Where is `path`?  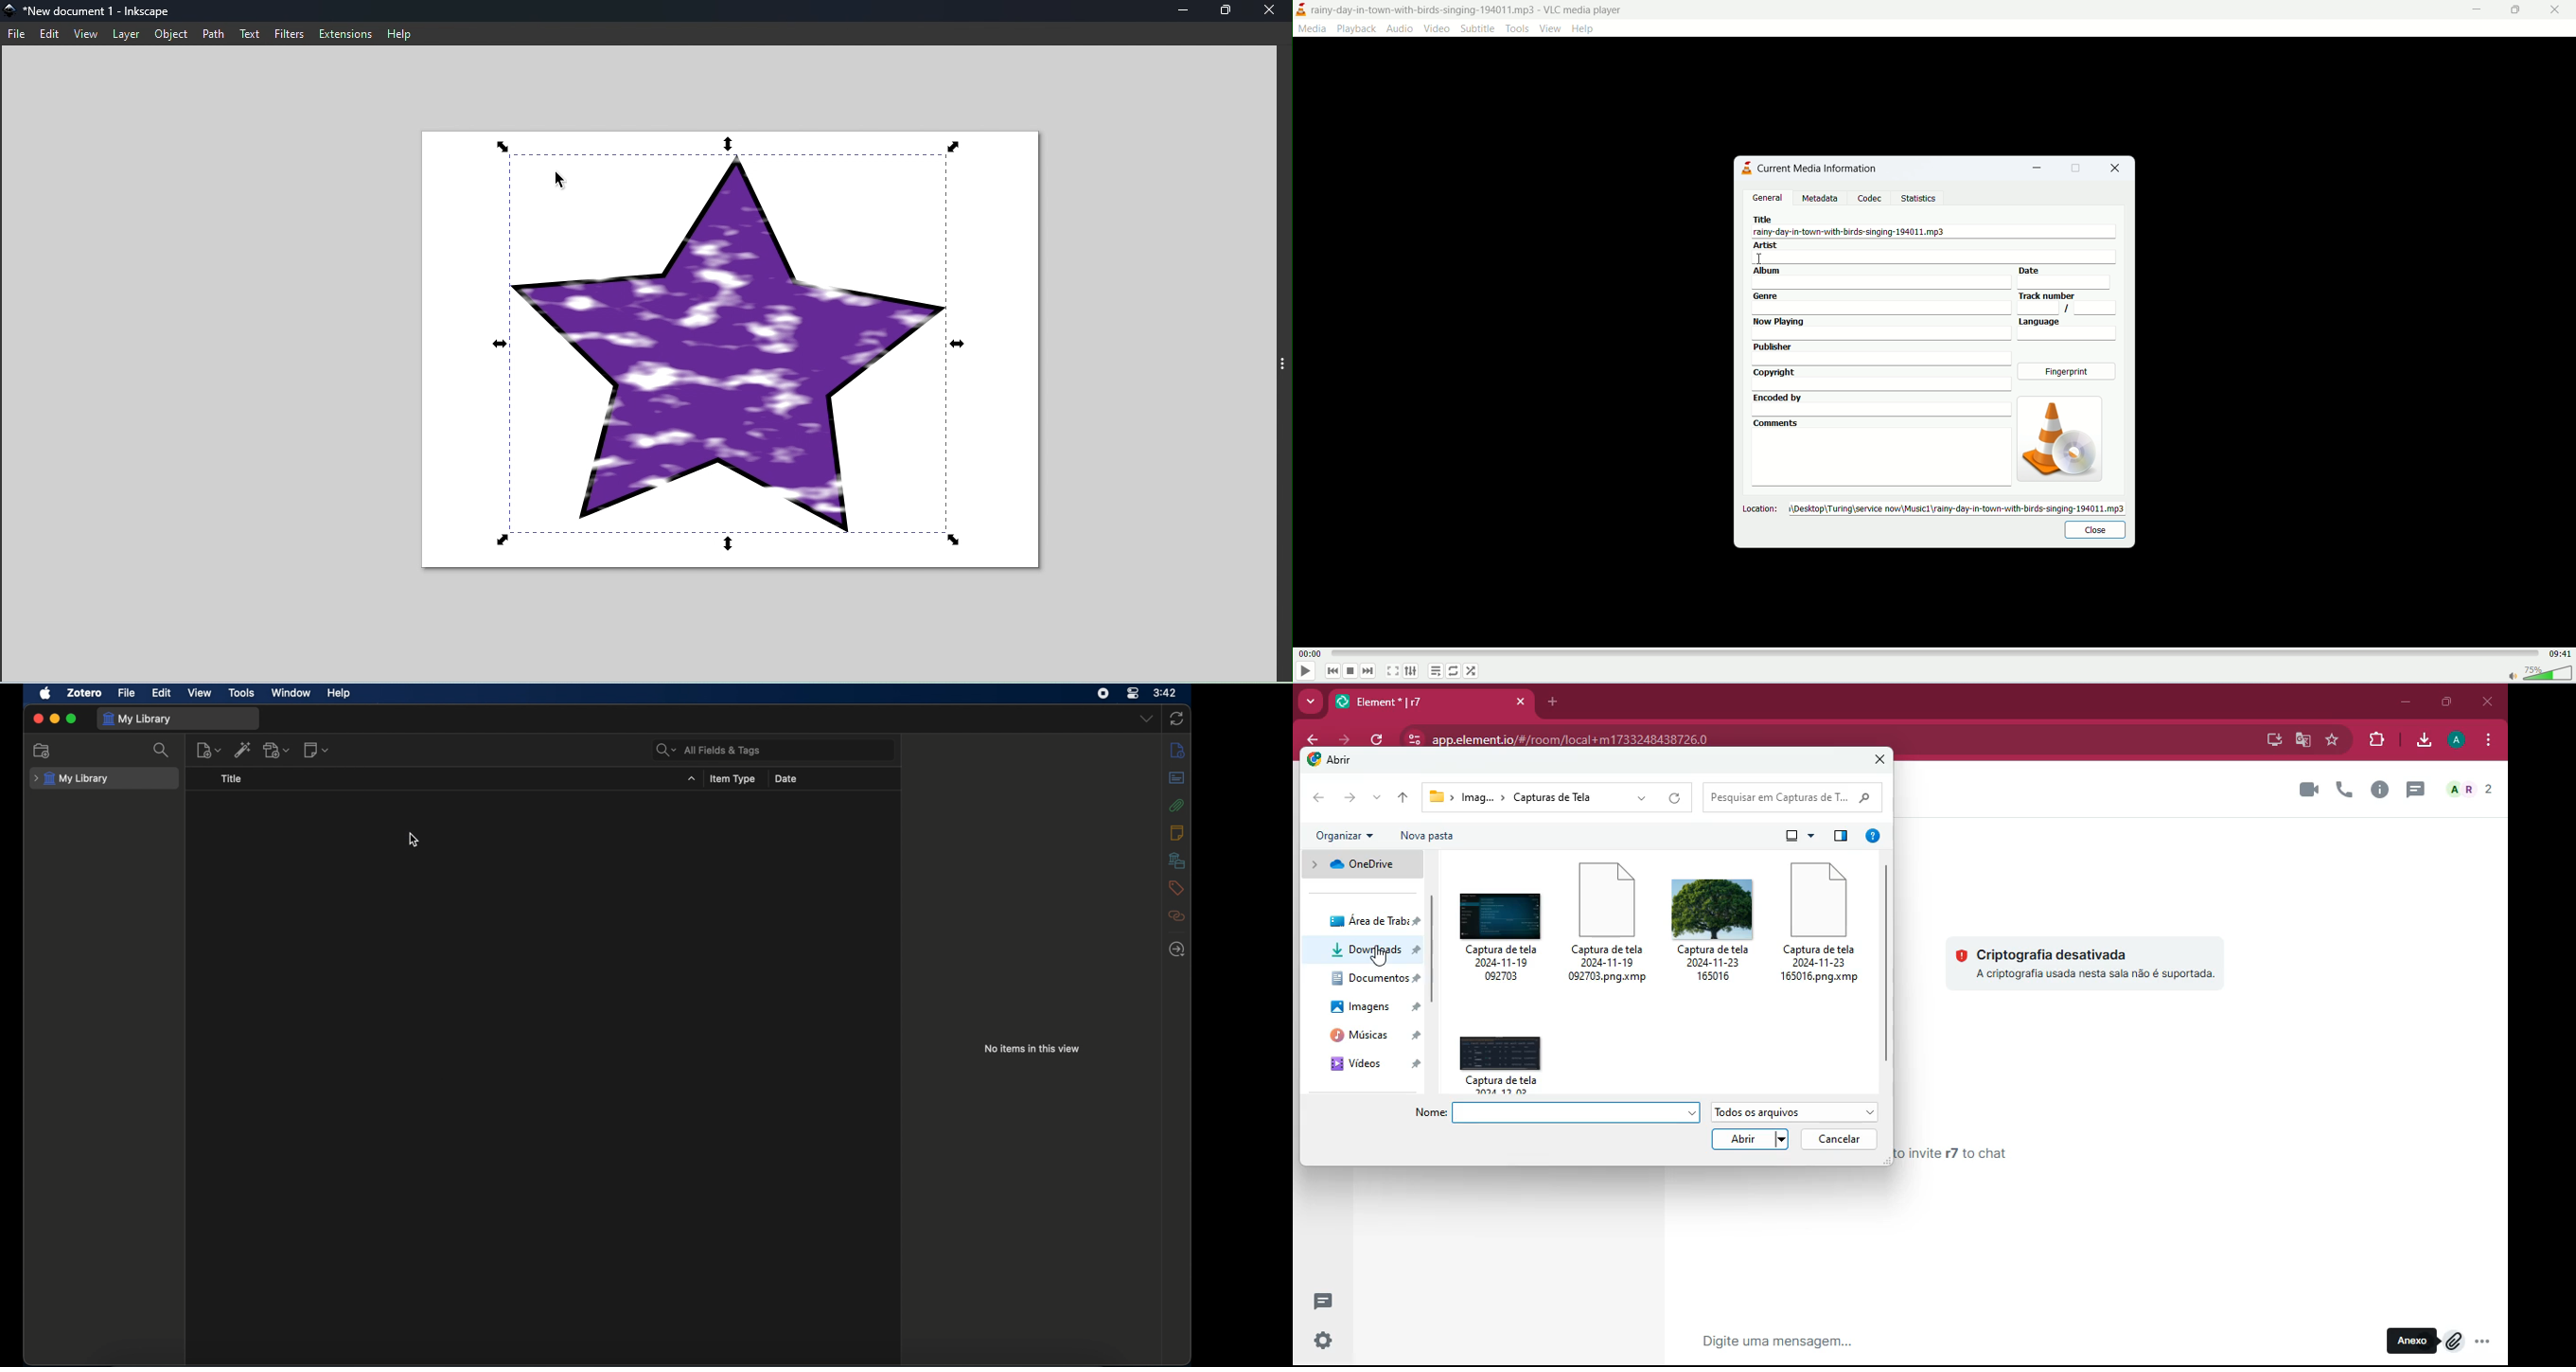 path is located at coordinates (213, 34).